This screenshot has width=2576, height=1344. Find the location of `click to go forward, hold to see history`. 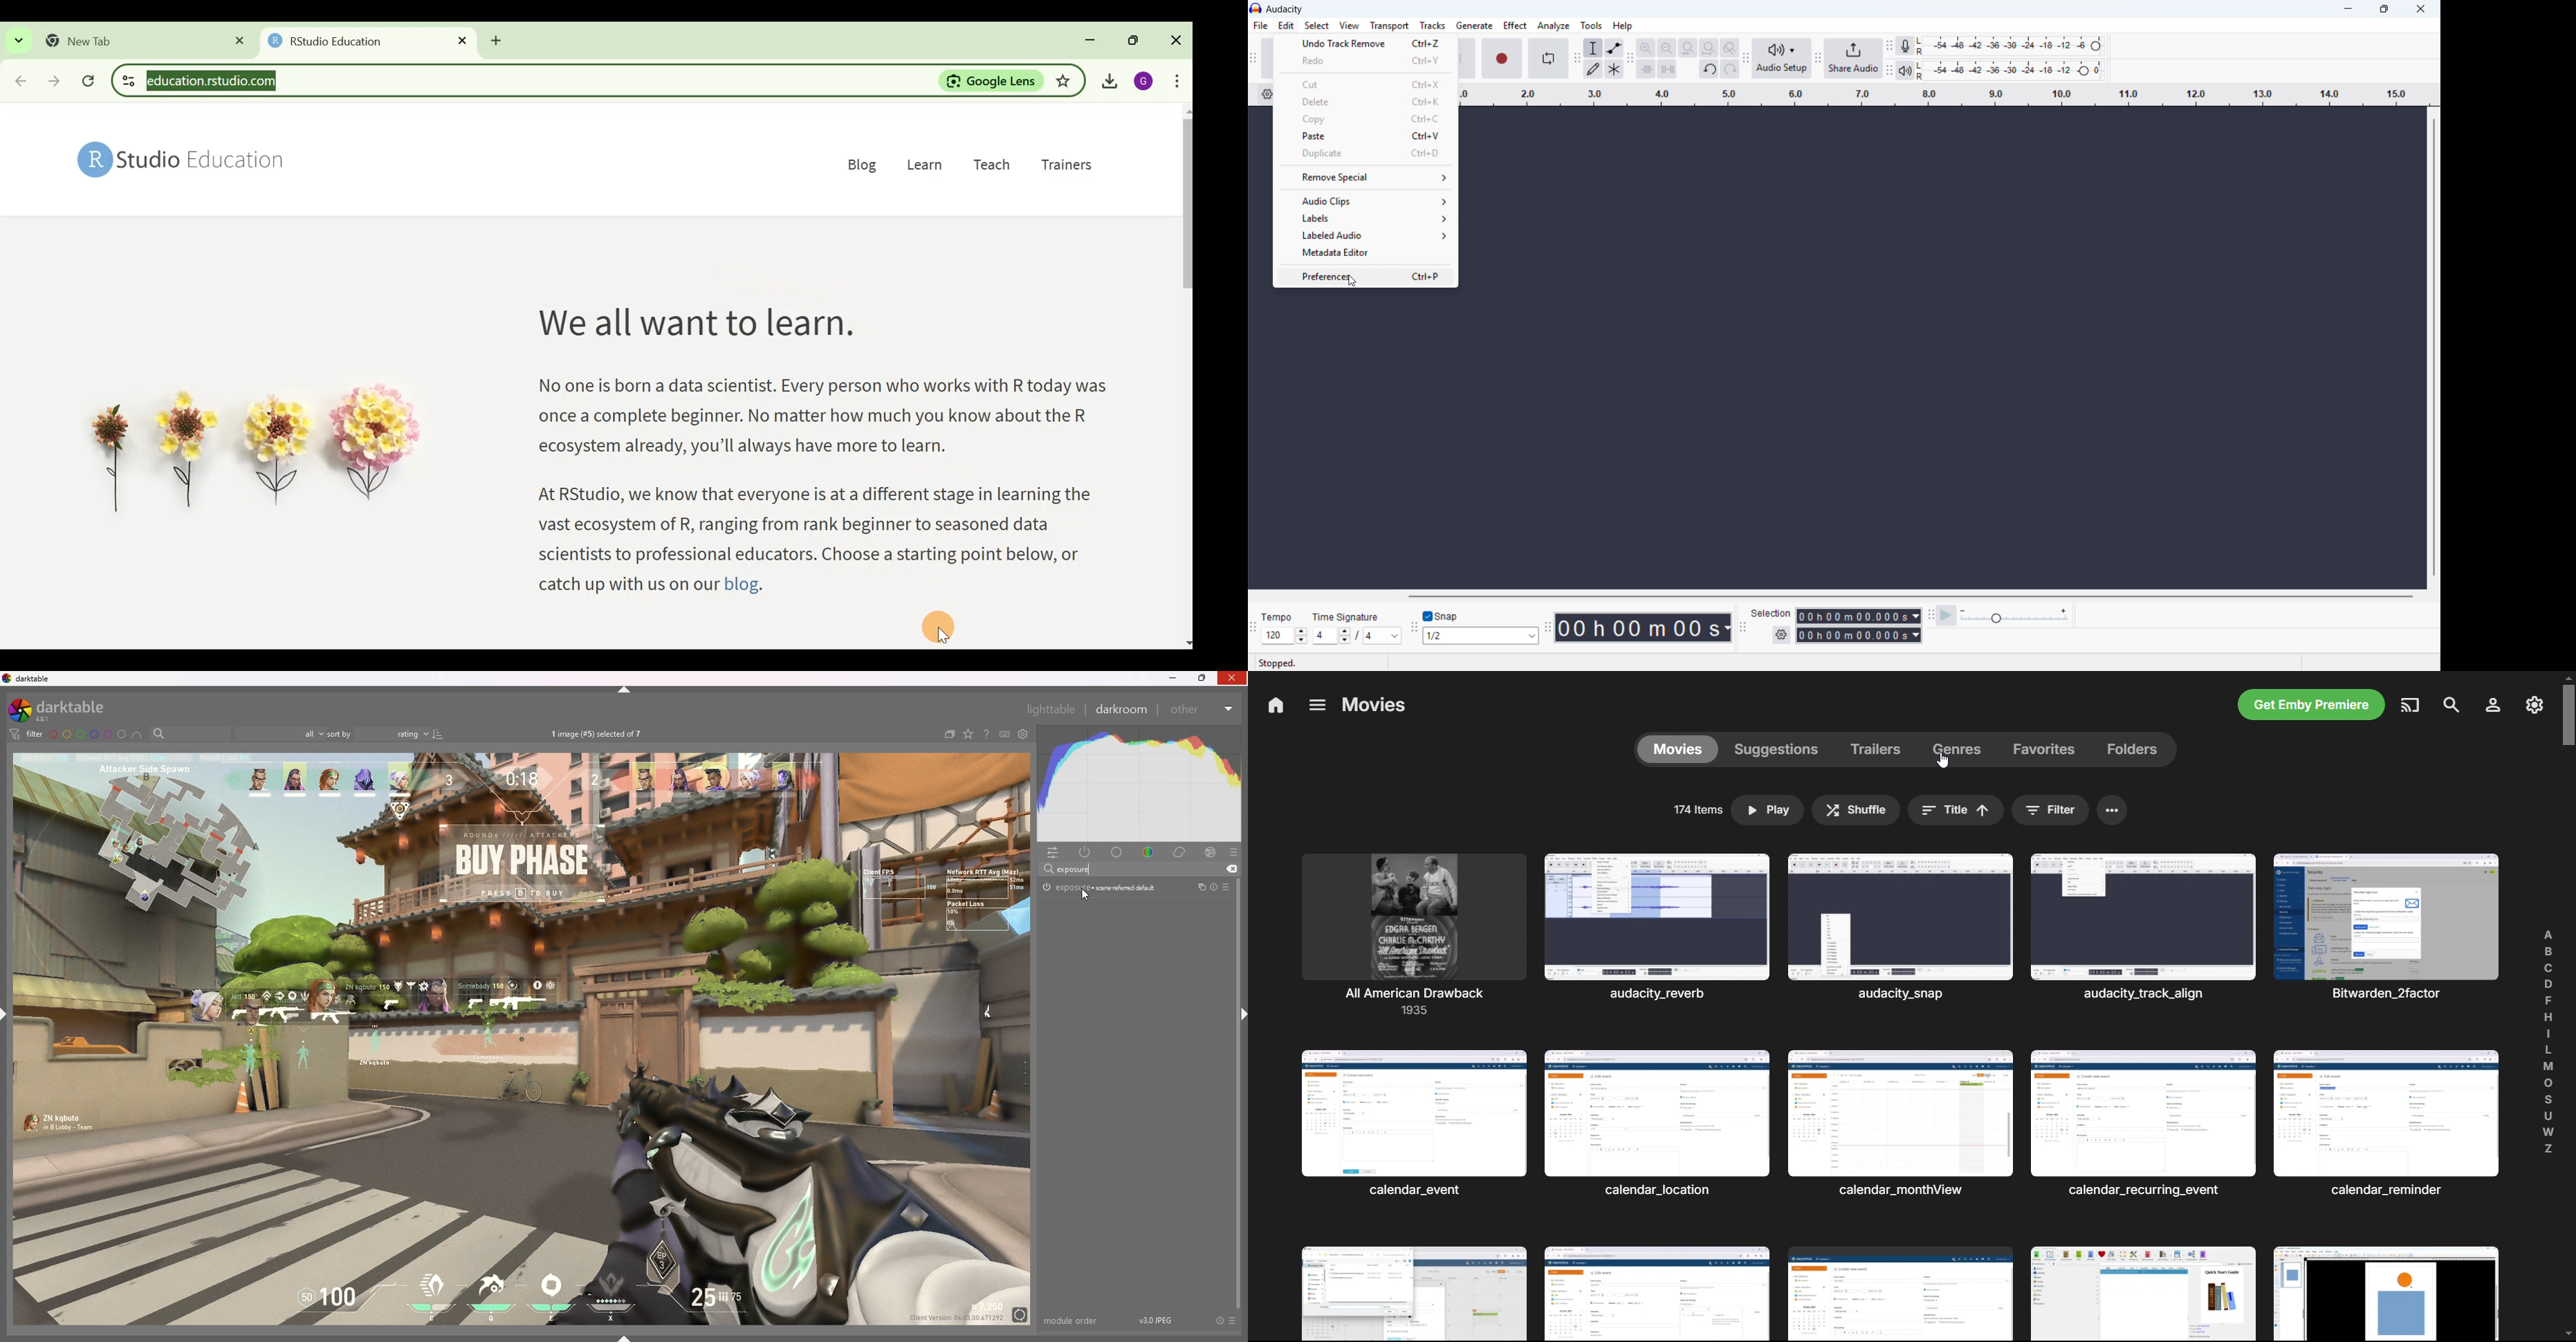

click to go forward, hold to see history is located at coordinates (57, 79).